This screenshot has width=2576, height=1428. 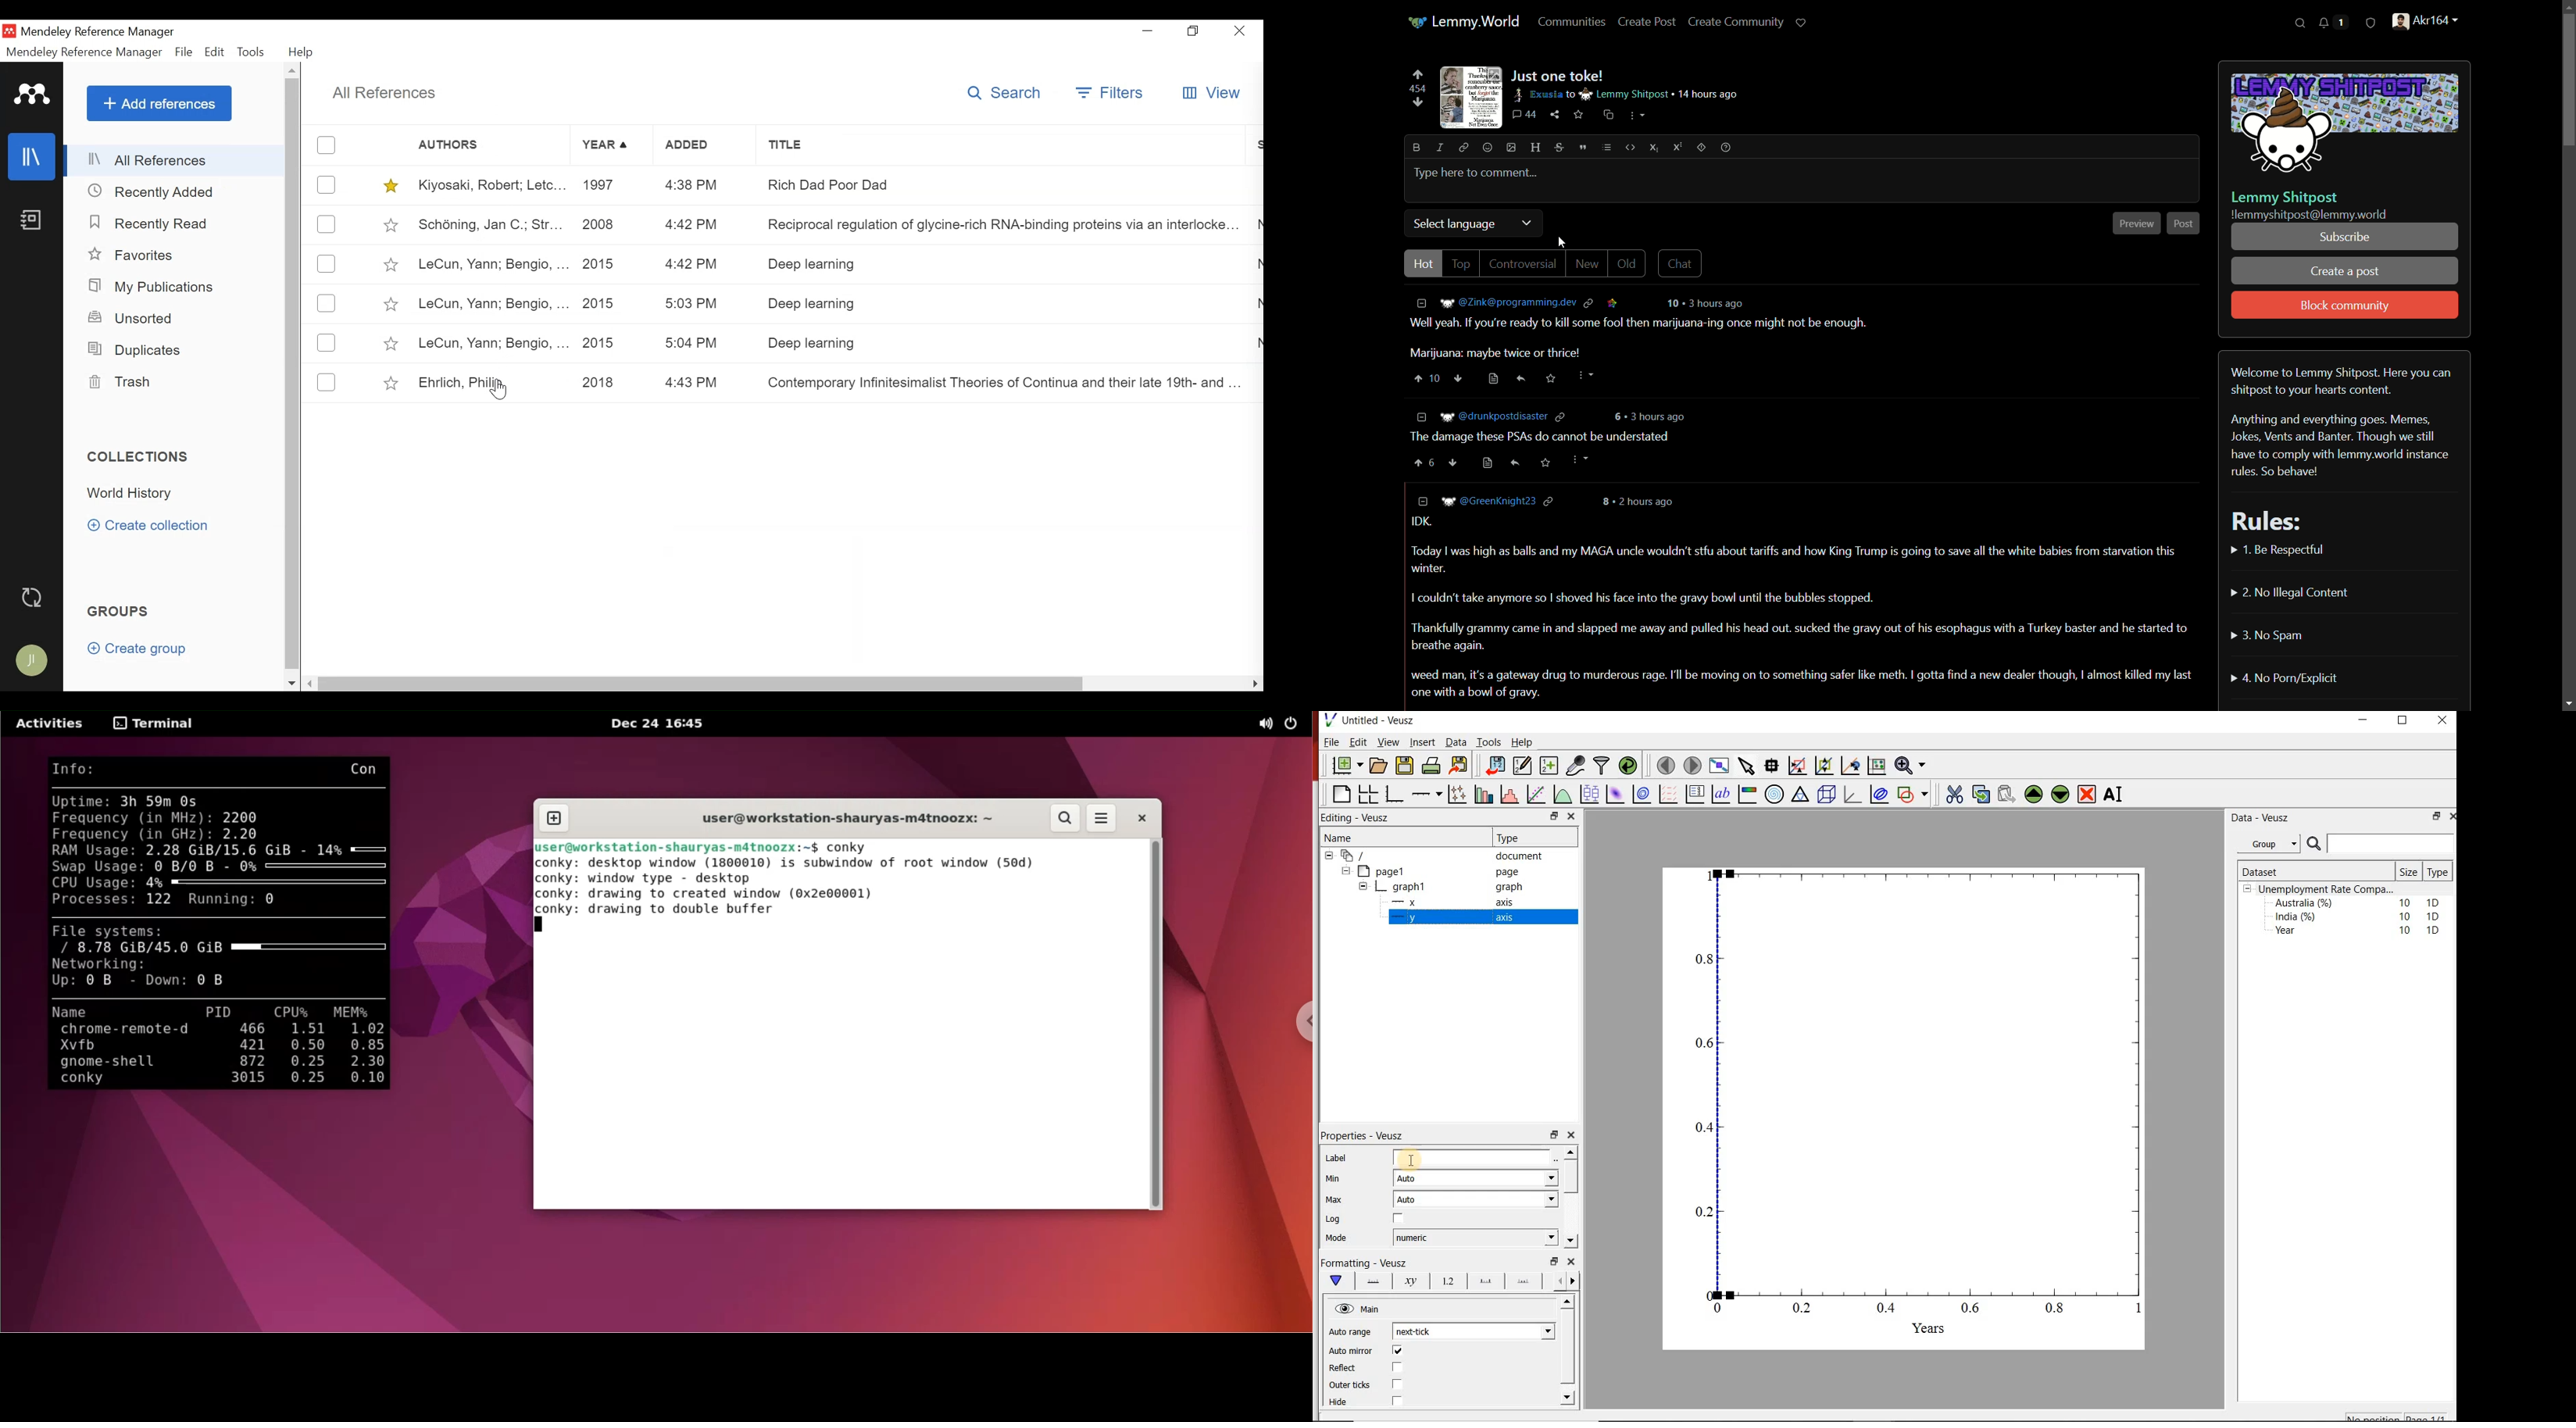 What do you see at coordinates (131, 319) in the screenshot?
I see `Unsorted` at bounding box center [131, 319].